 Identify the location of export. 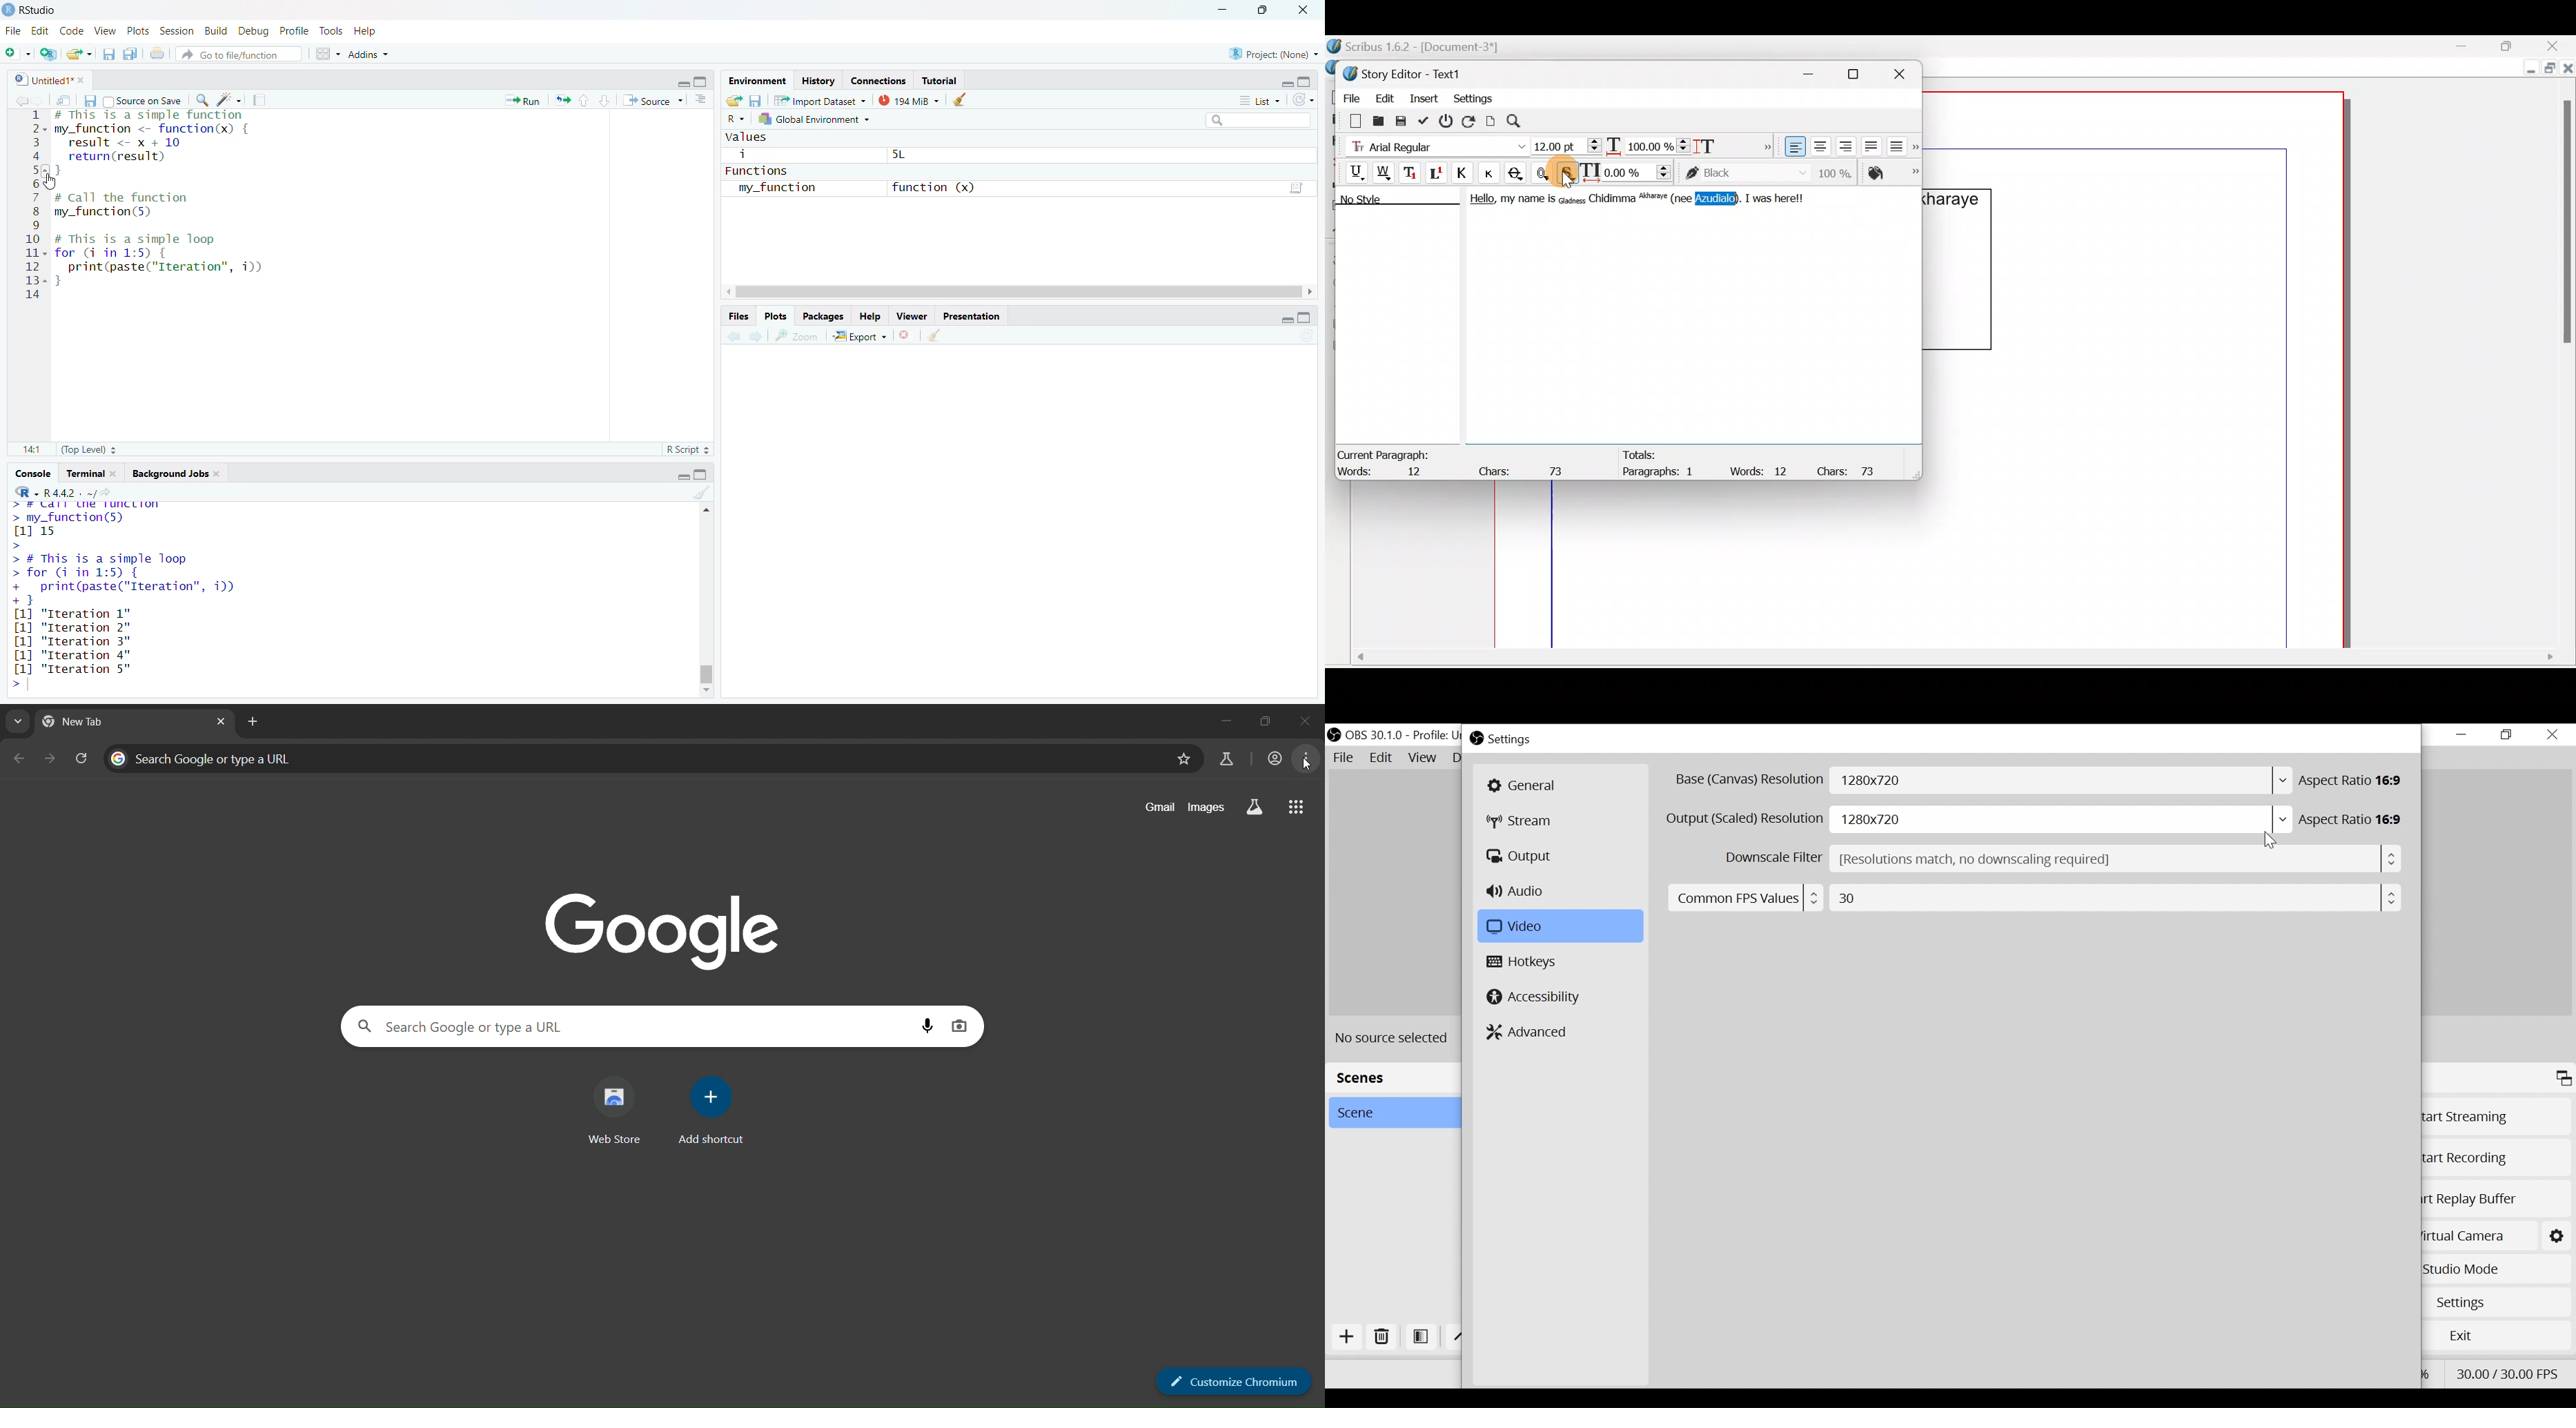
(863, 336).